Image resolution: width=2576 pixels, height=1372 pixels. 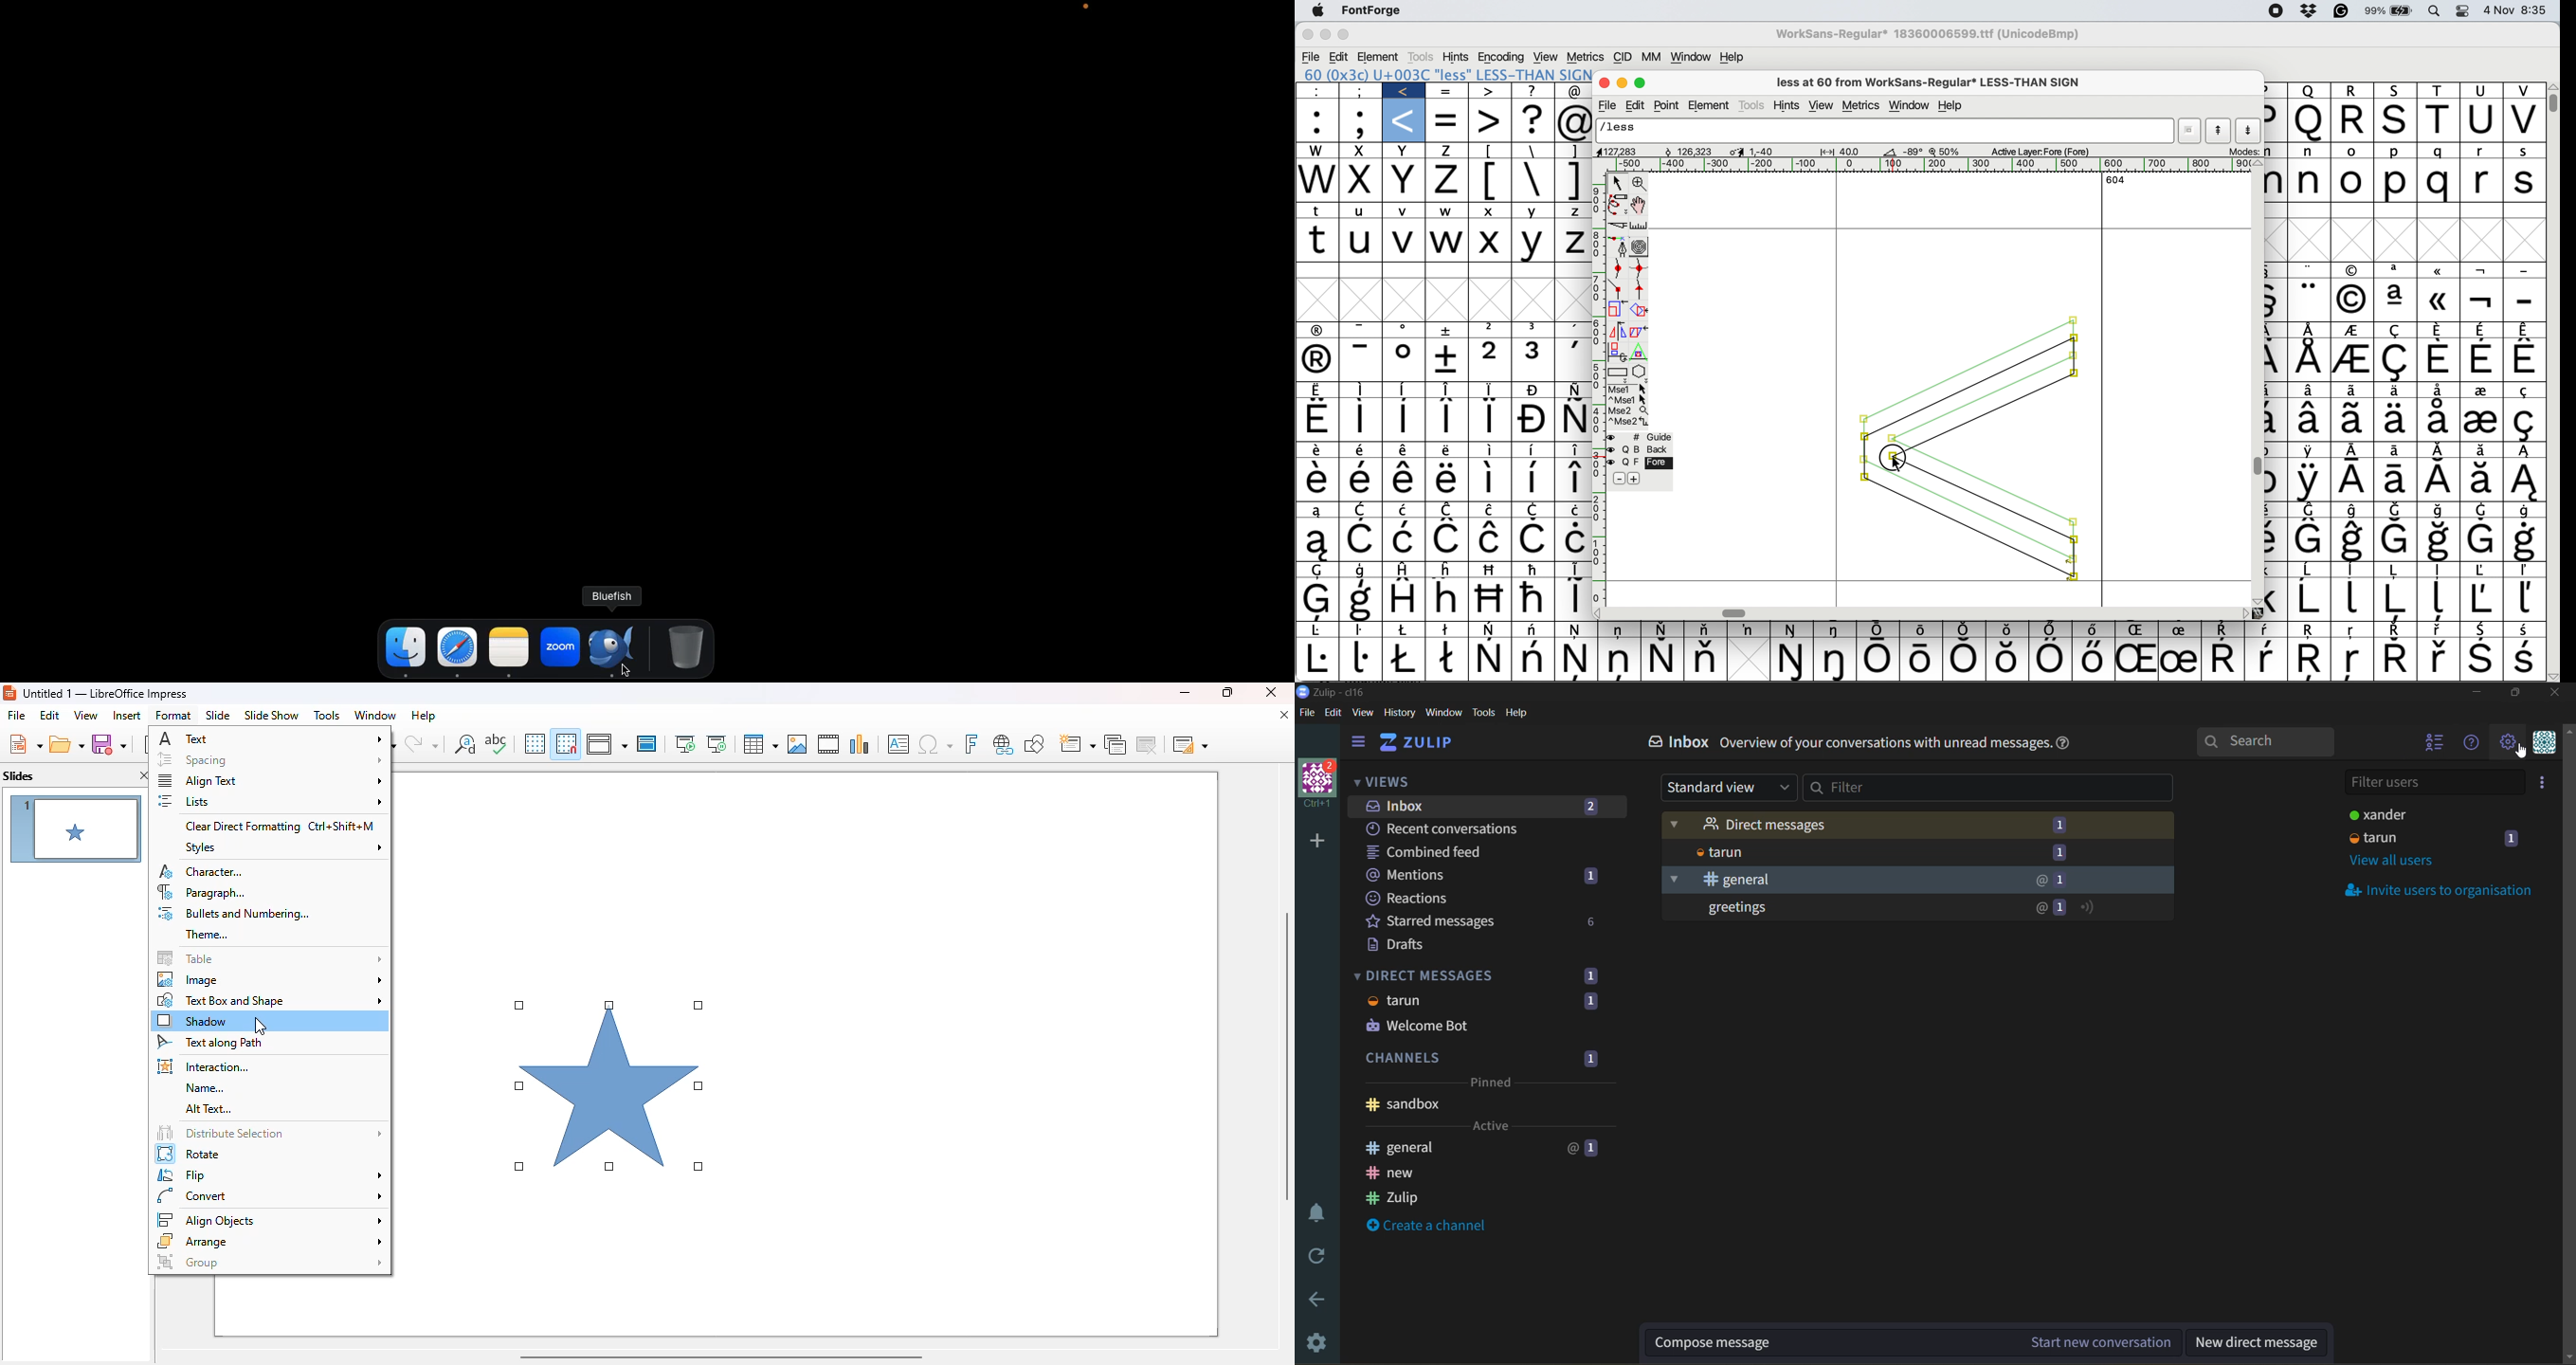 I want to click on cut splines in two, so click(x=1618, y=227).